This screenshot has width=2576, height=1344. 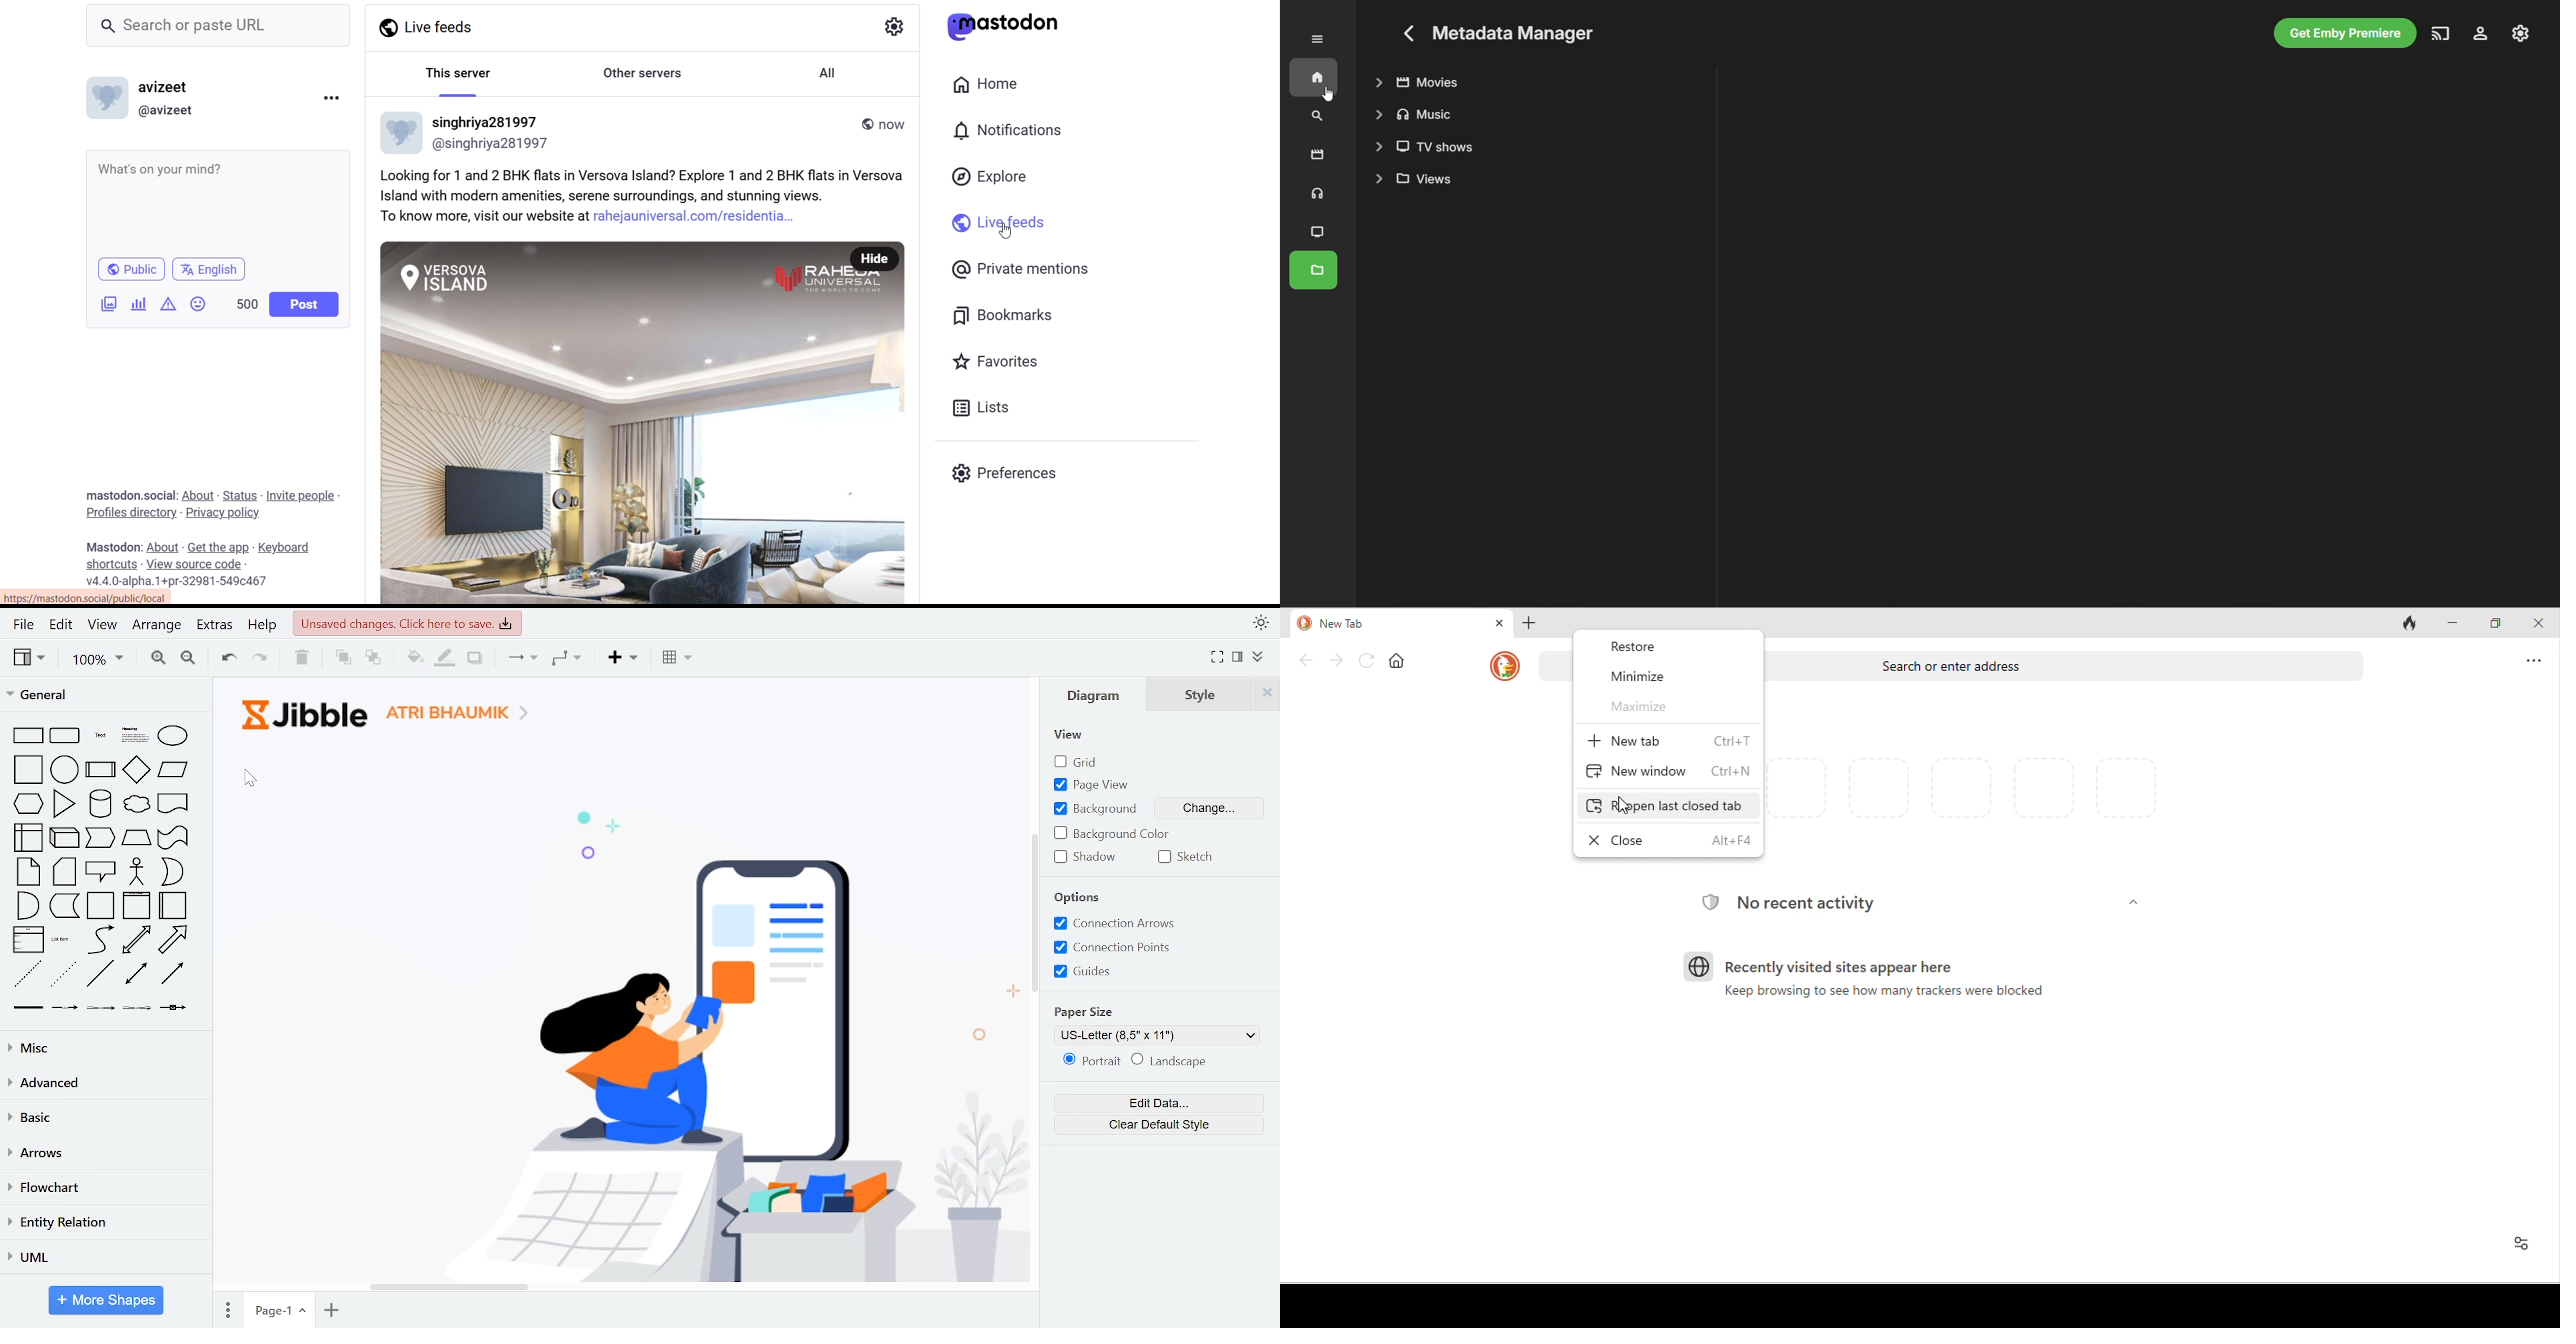 I want to click on landscape, so click(x=1171, y=1061).